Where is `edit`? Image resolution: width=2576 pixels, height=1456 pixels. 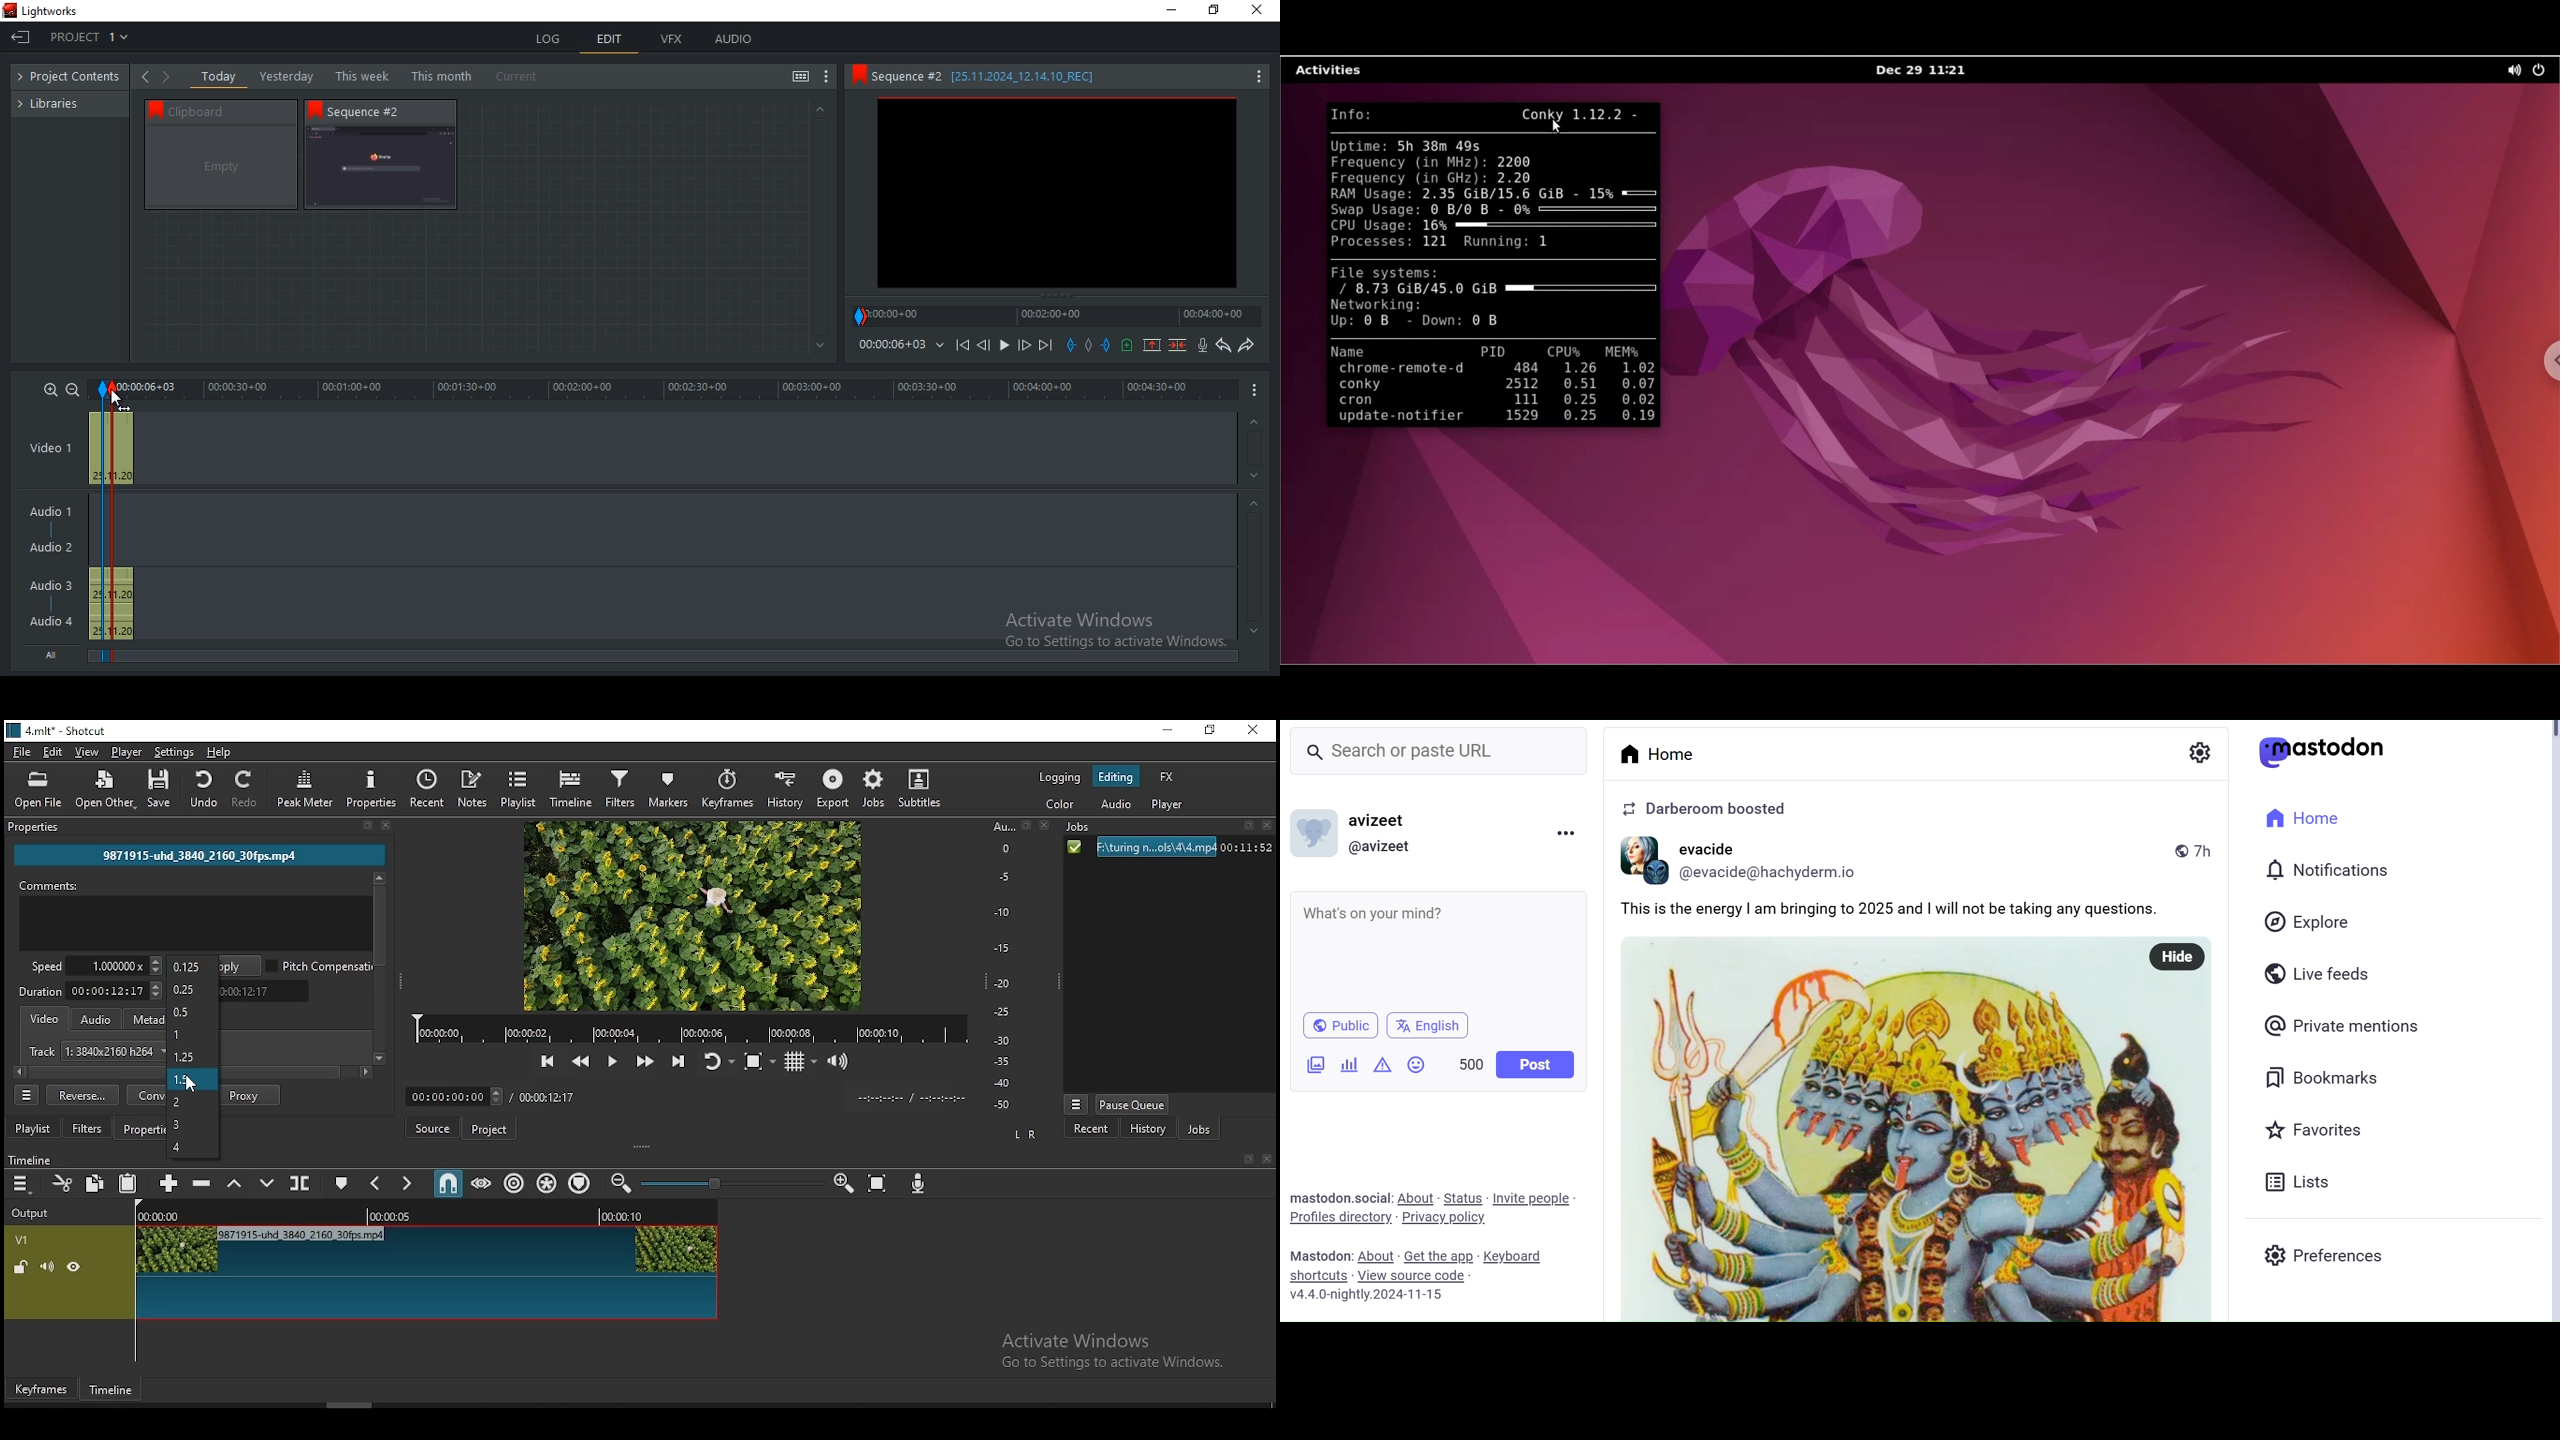 edit is located at coordinates (610, 41).